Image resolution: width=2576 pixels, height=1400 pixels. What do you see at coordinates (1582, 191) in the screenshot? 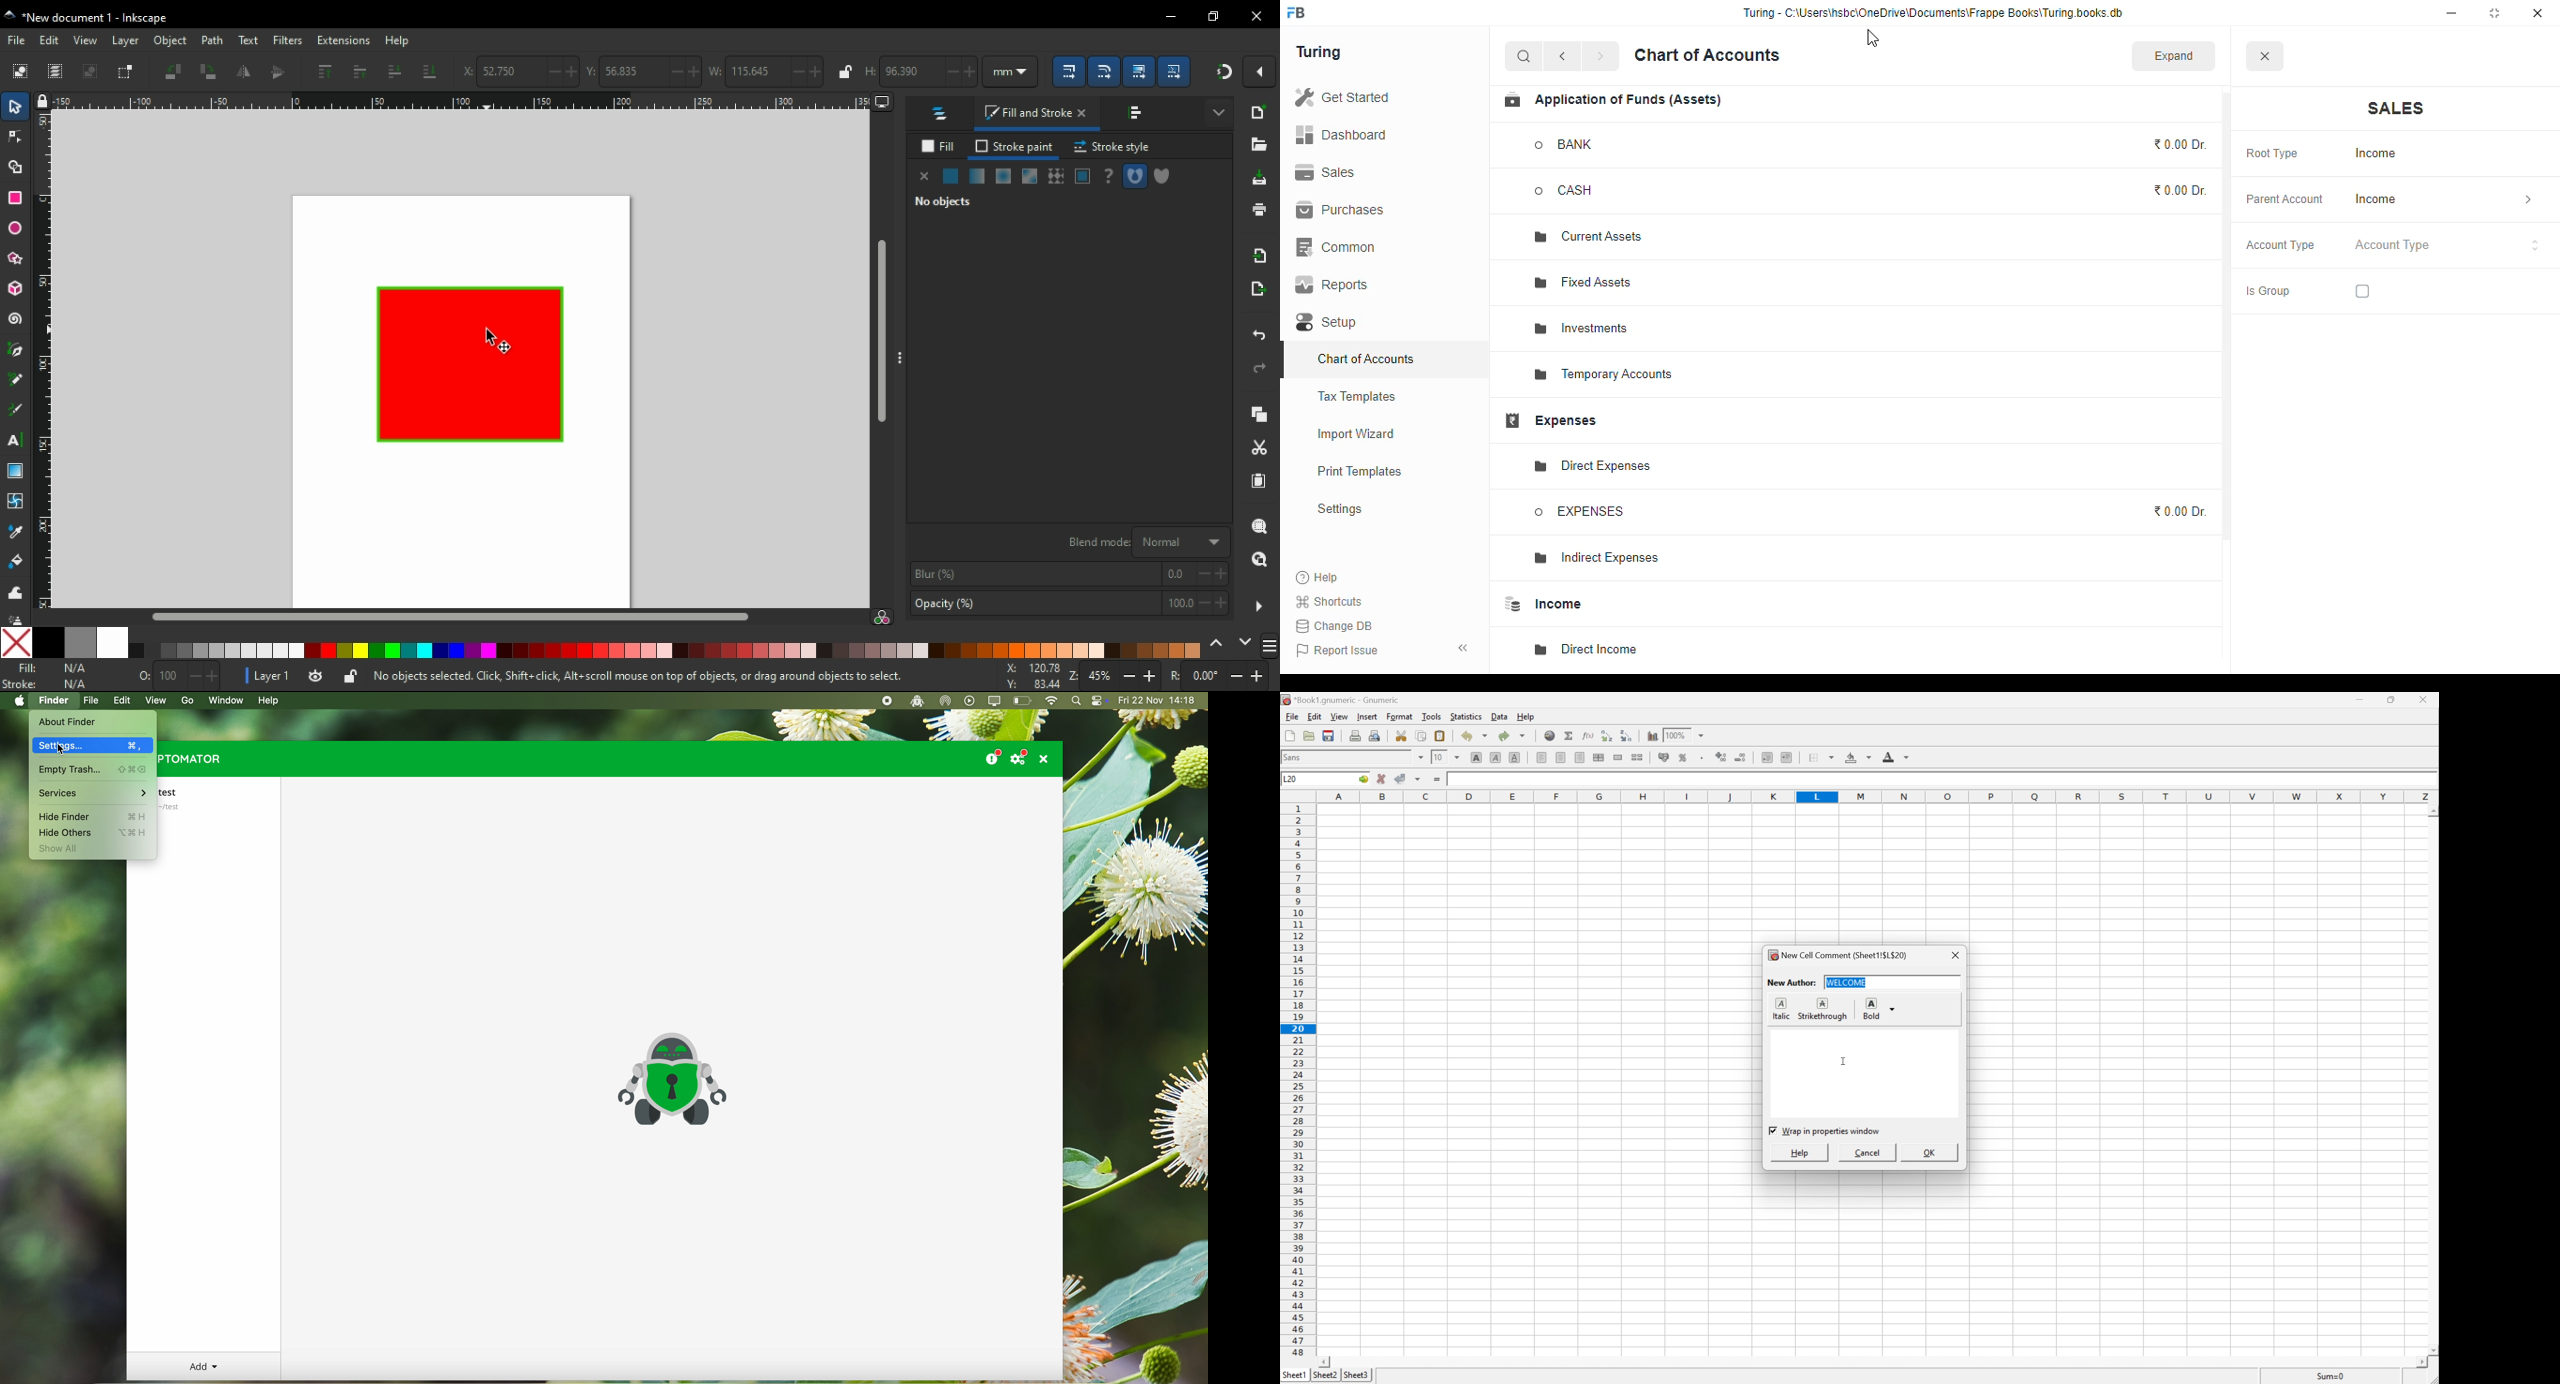
I see `CASH` at bounding box center [1582, 191].